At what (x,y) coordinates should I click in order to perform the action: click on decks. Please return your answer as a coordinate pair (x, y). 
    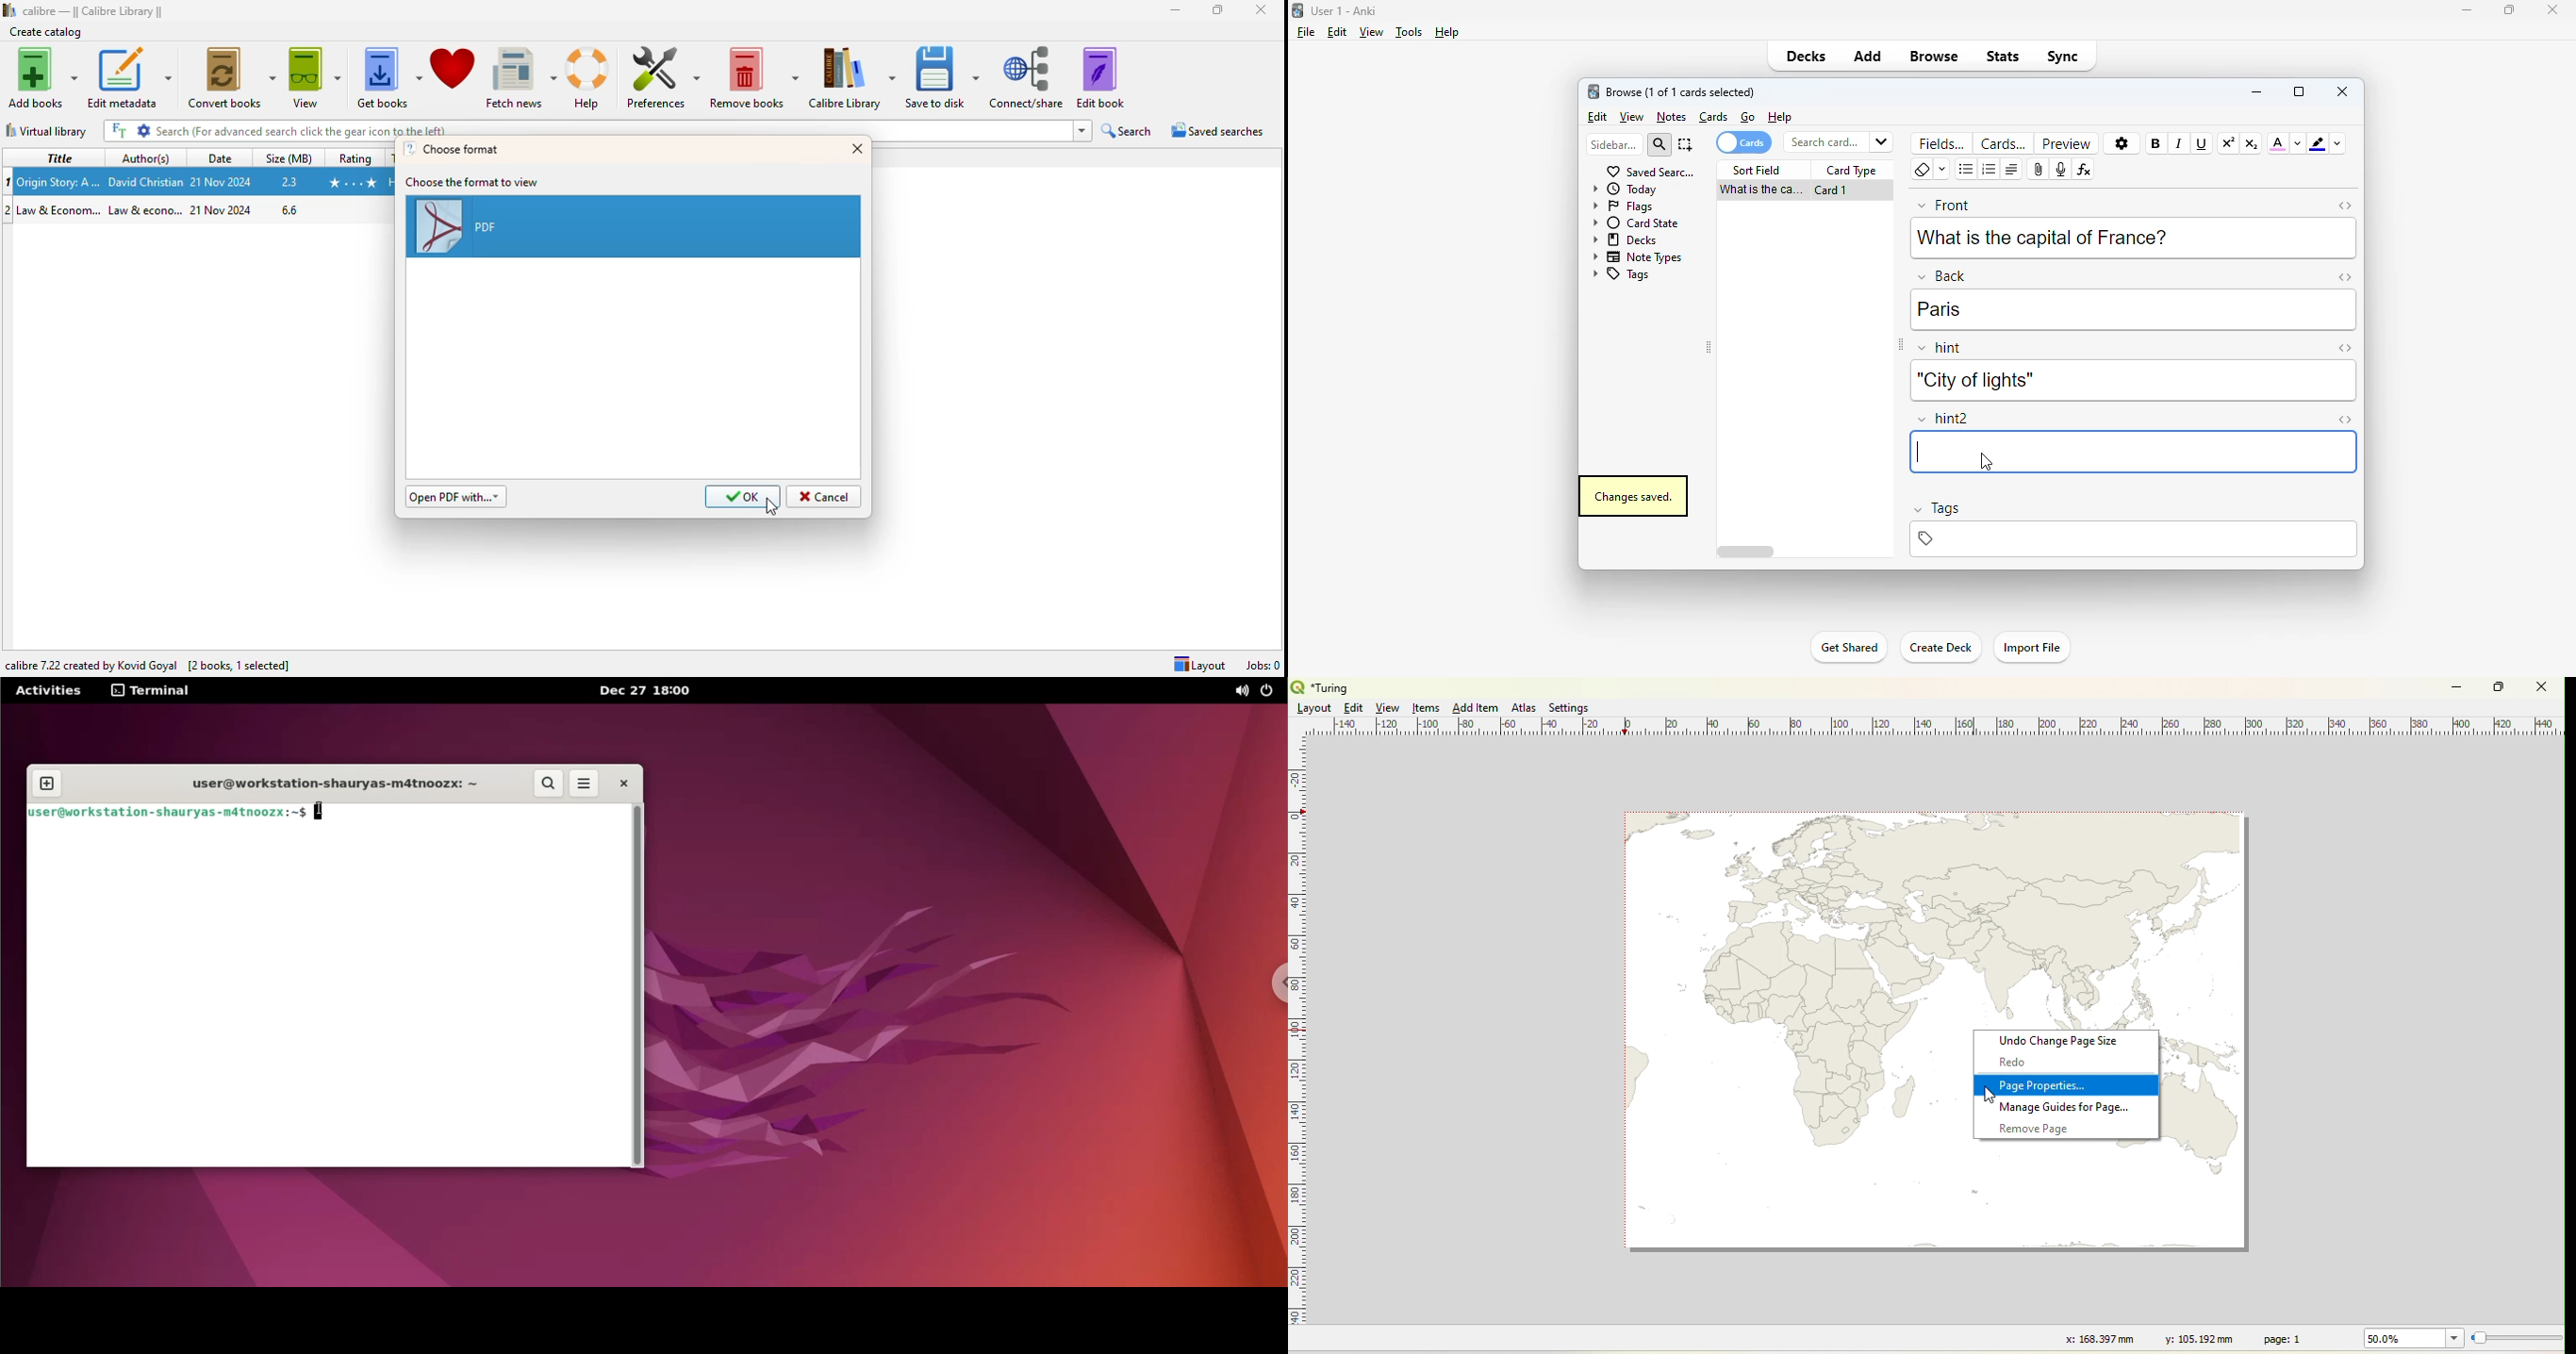
    Looking at the image, I should click on (1627, 239).